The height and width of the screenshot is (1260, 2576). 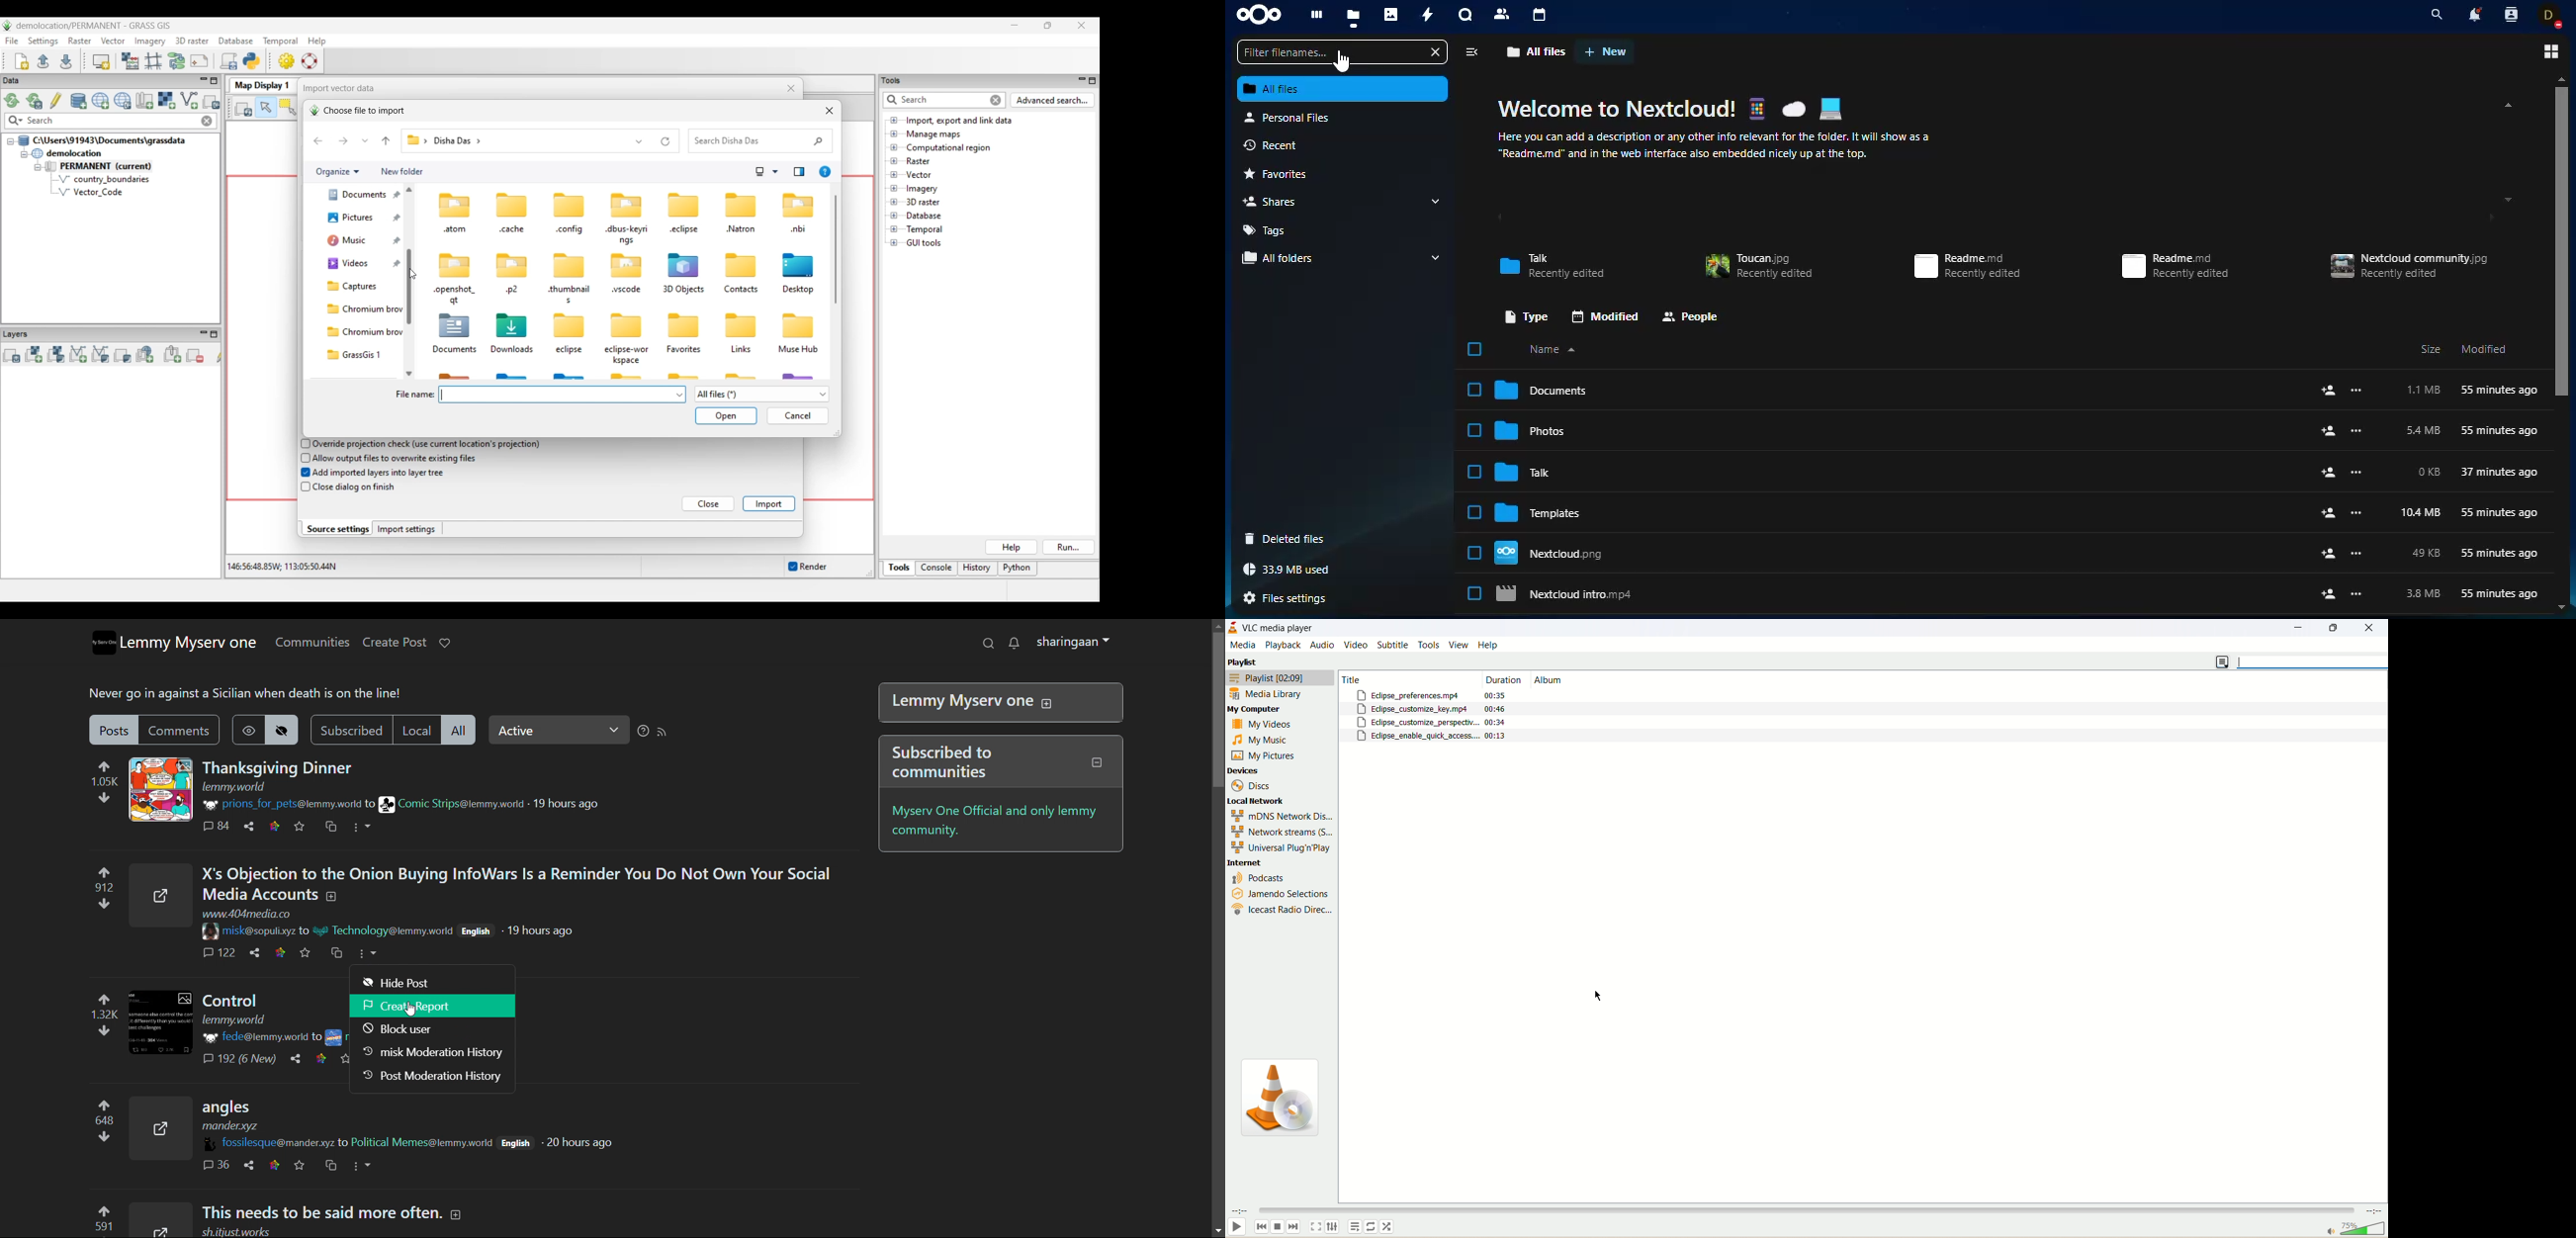 I want to click on upvote and downvote, so click(x=94, y=1013).